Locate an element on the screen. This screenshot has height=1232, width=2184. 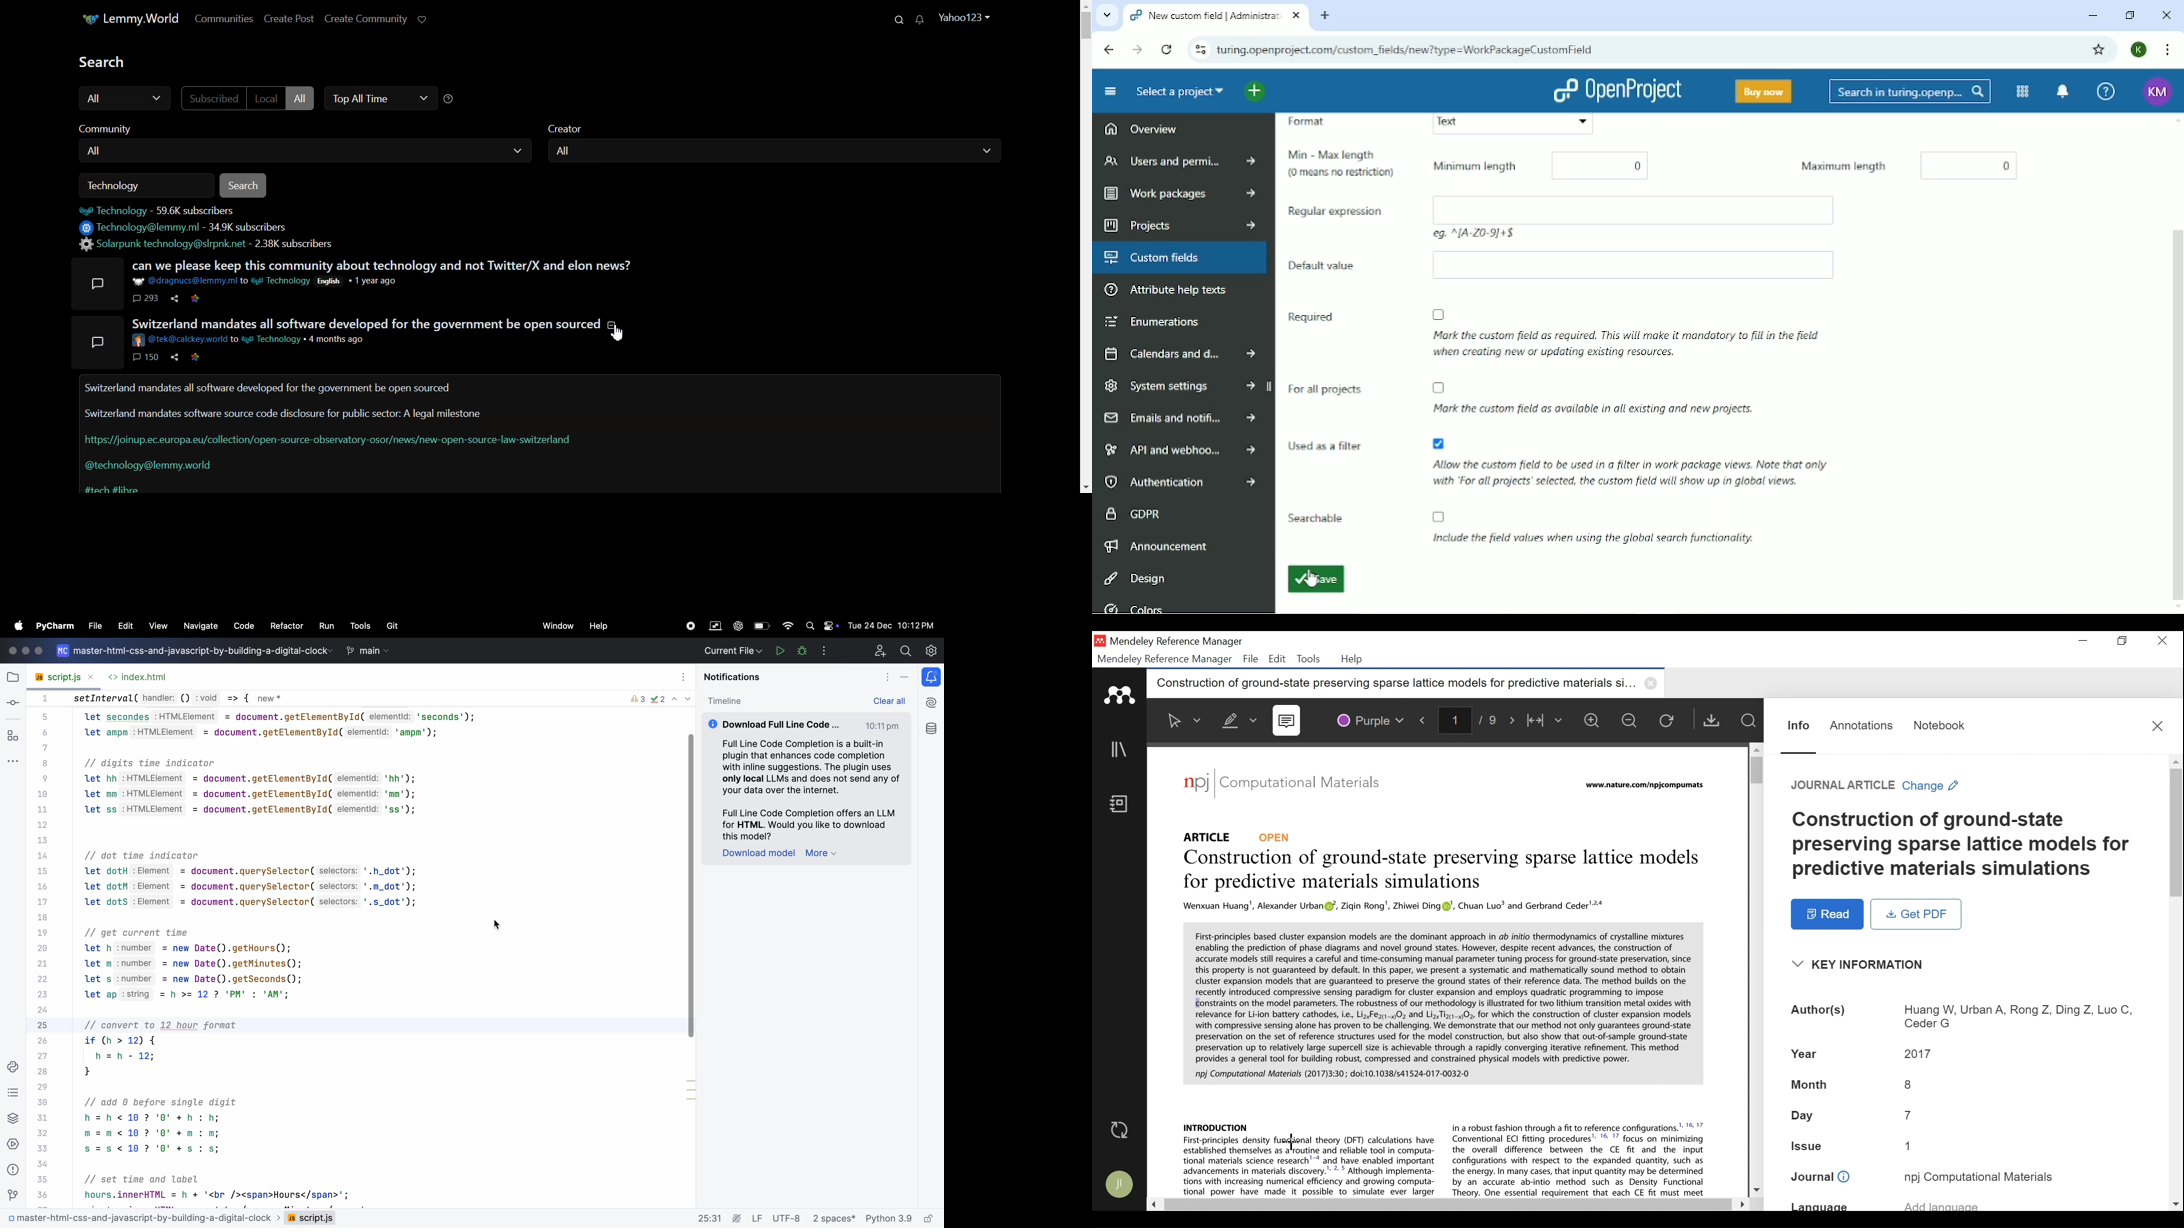
Sorting Help is located at coordinates (450, 98).